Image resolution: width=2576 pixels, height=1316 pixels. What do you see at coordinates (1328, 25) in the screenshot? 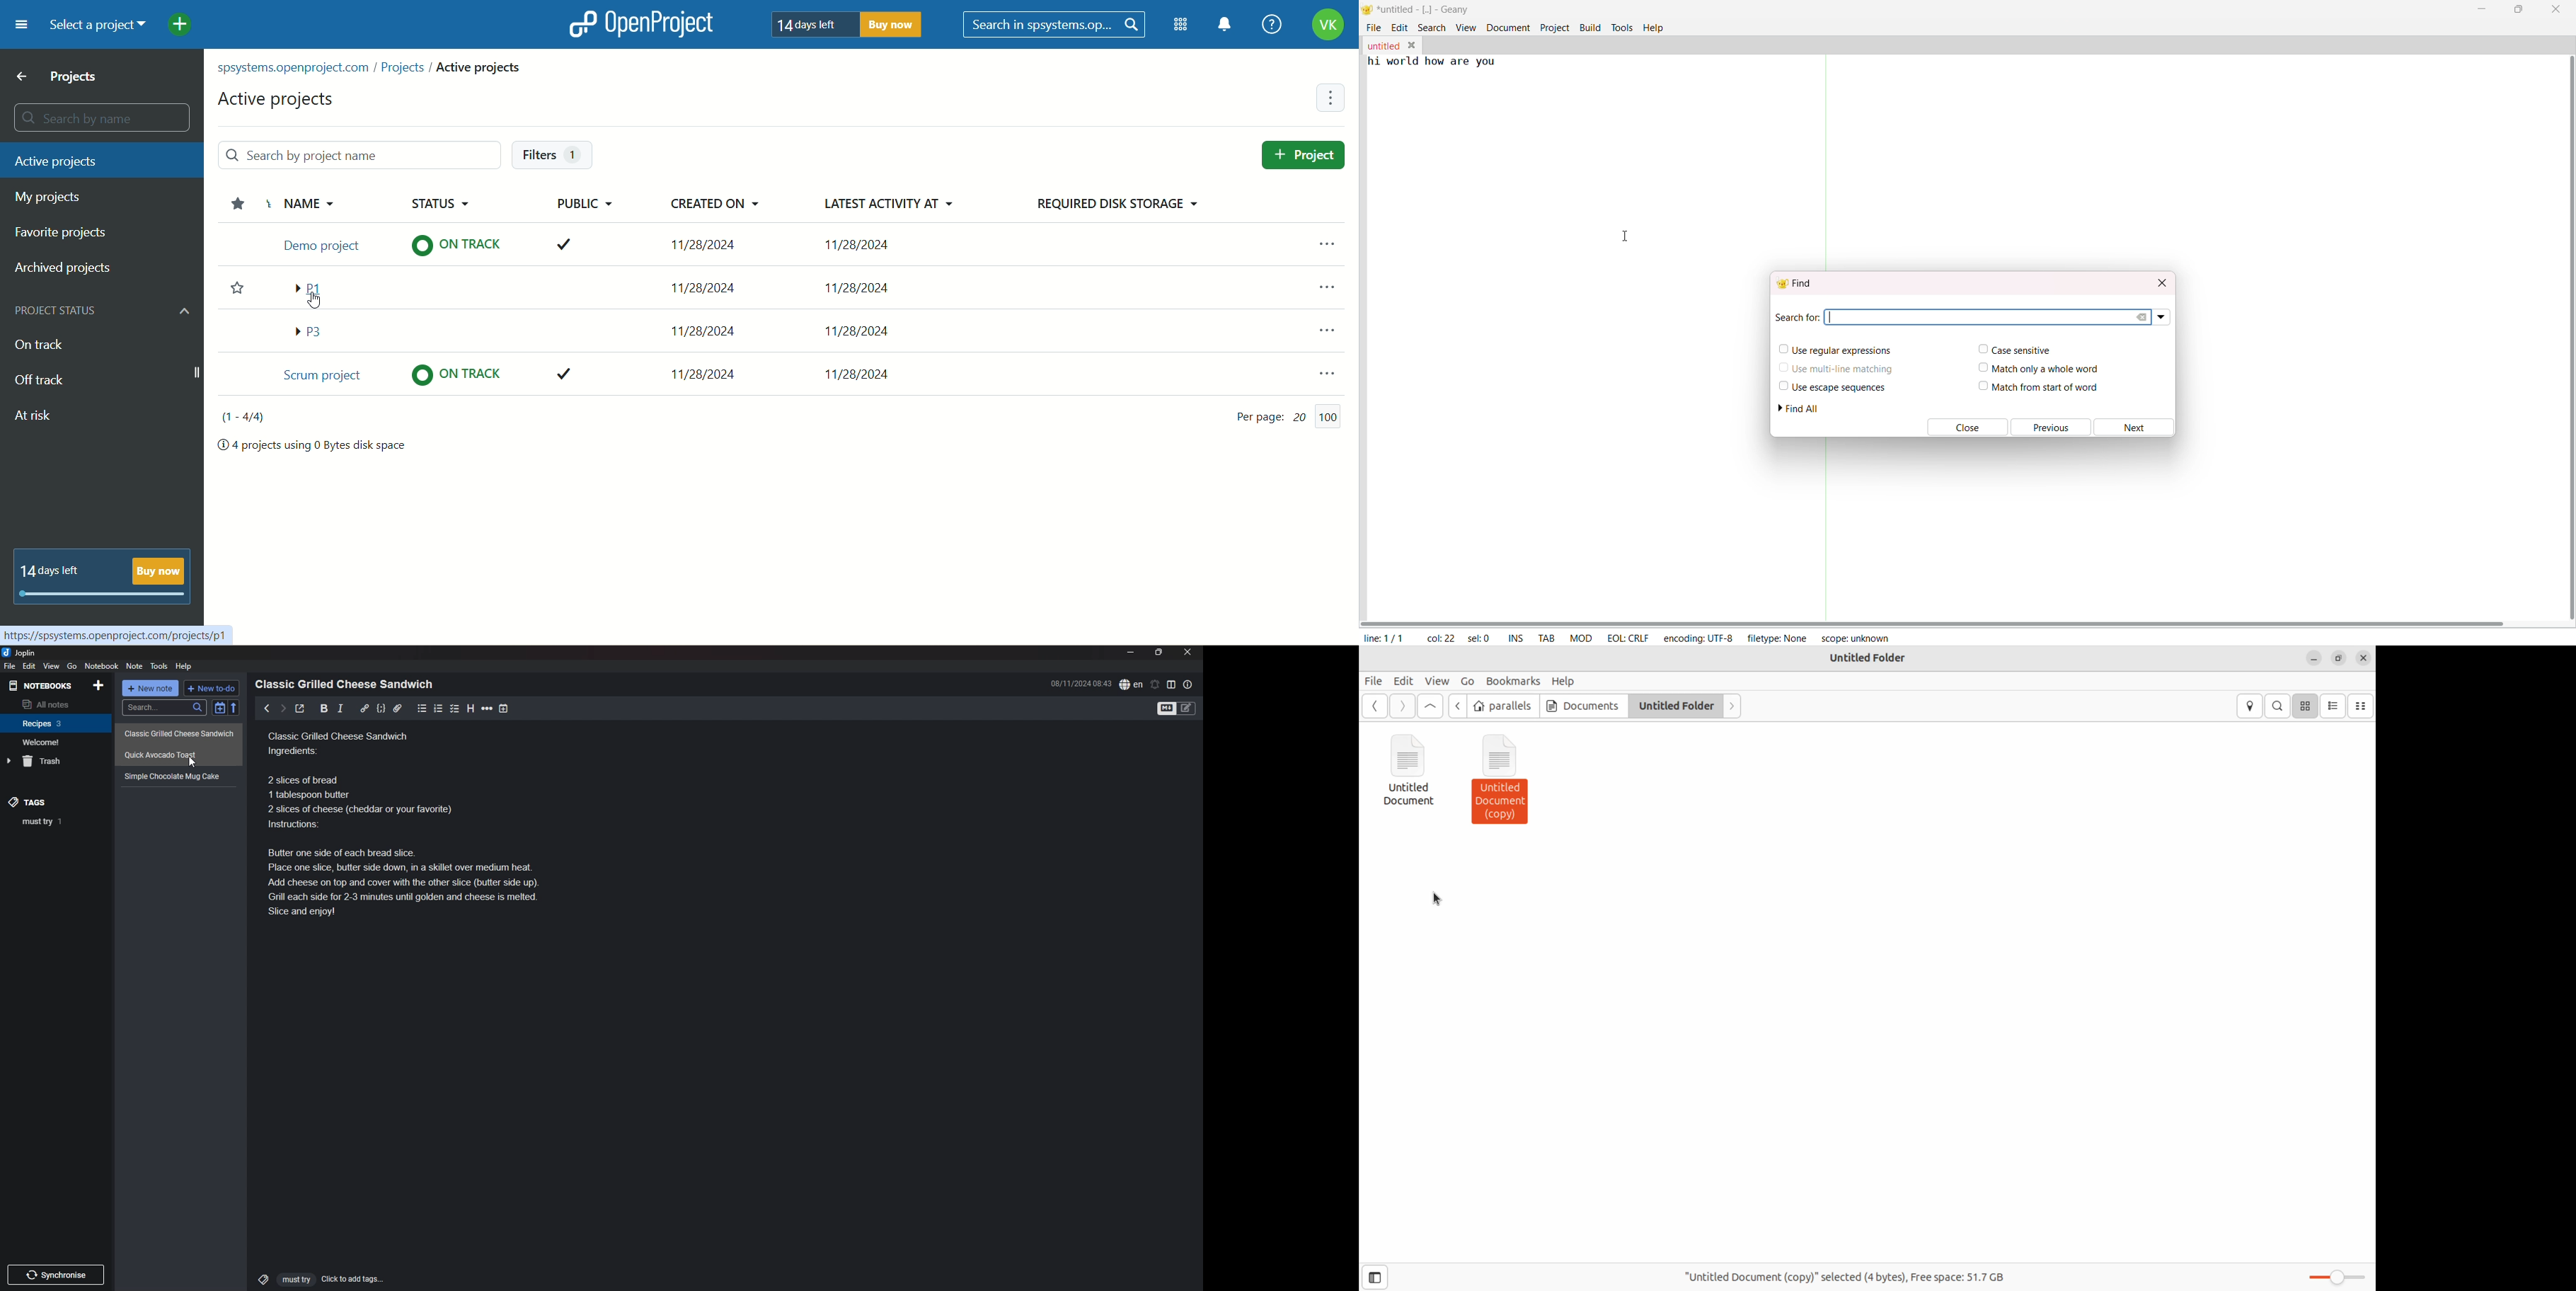
I see `account` at bounding box center [1328, 25].